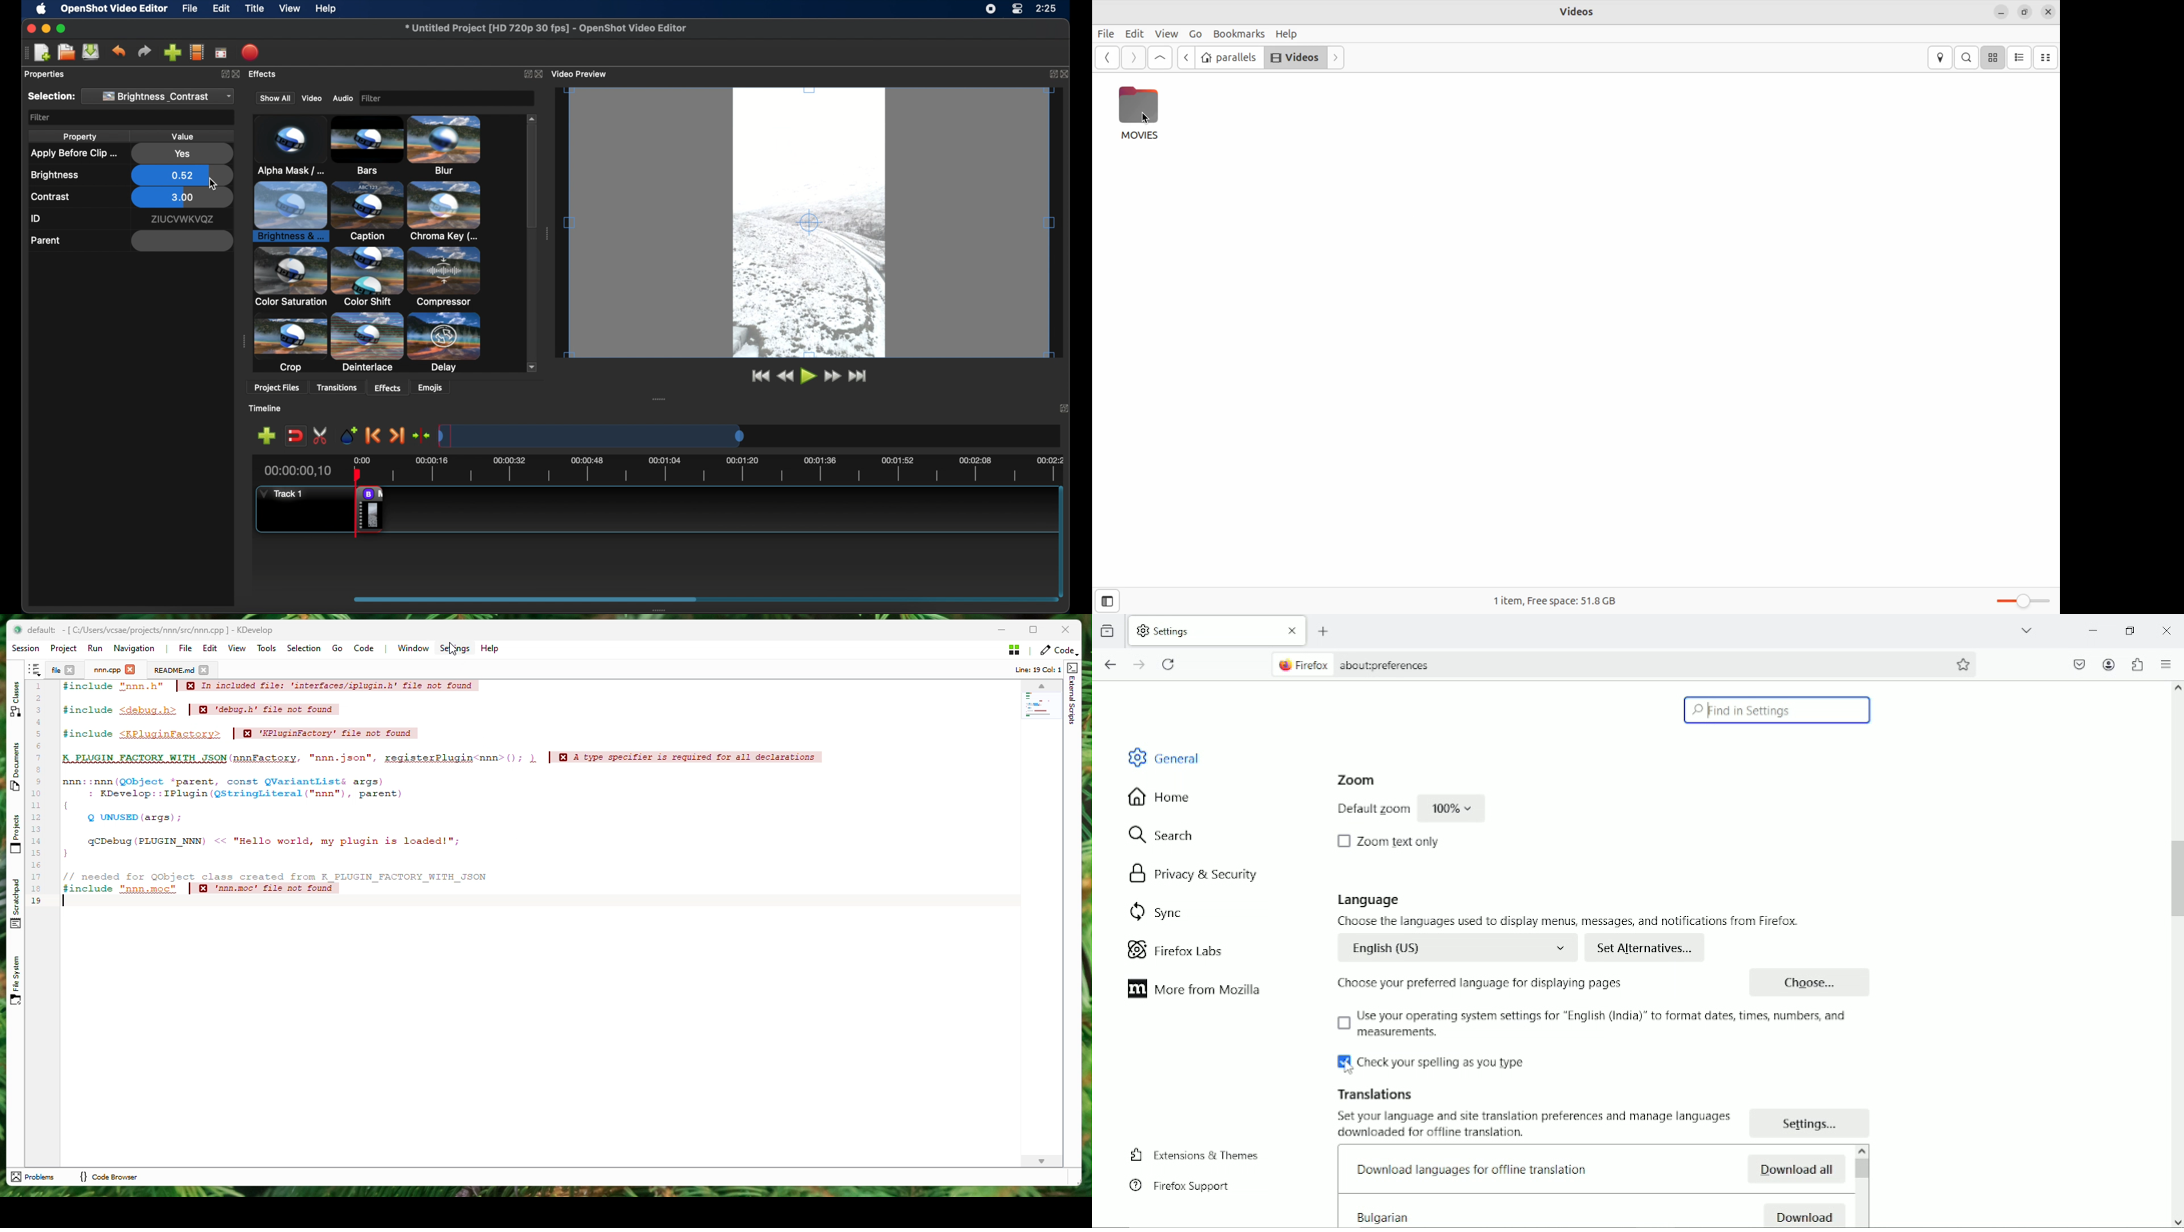 This screenshot has width=2184, height=1232. What do you see at coordinates (40, 118) in the screenshot?
I see `filter` at bounding box center [40, 118].